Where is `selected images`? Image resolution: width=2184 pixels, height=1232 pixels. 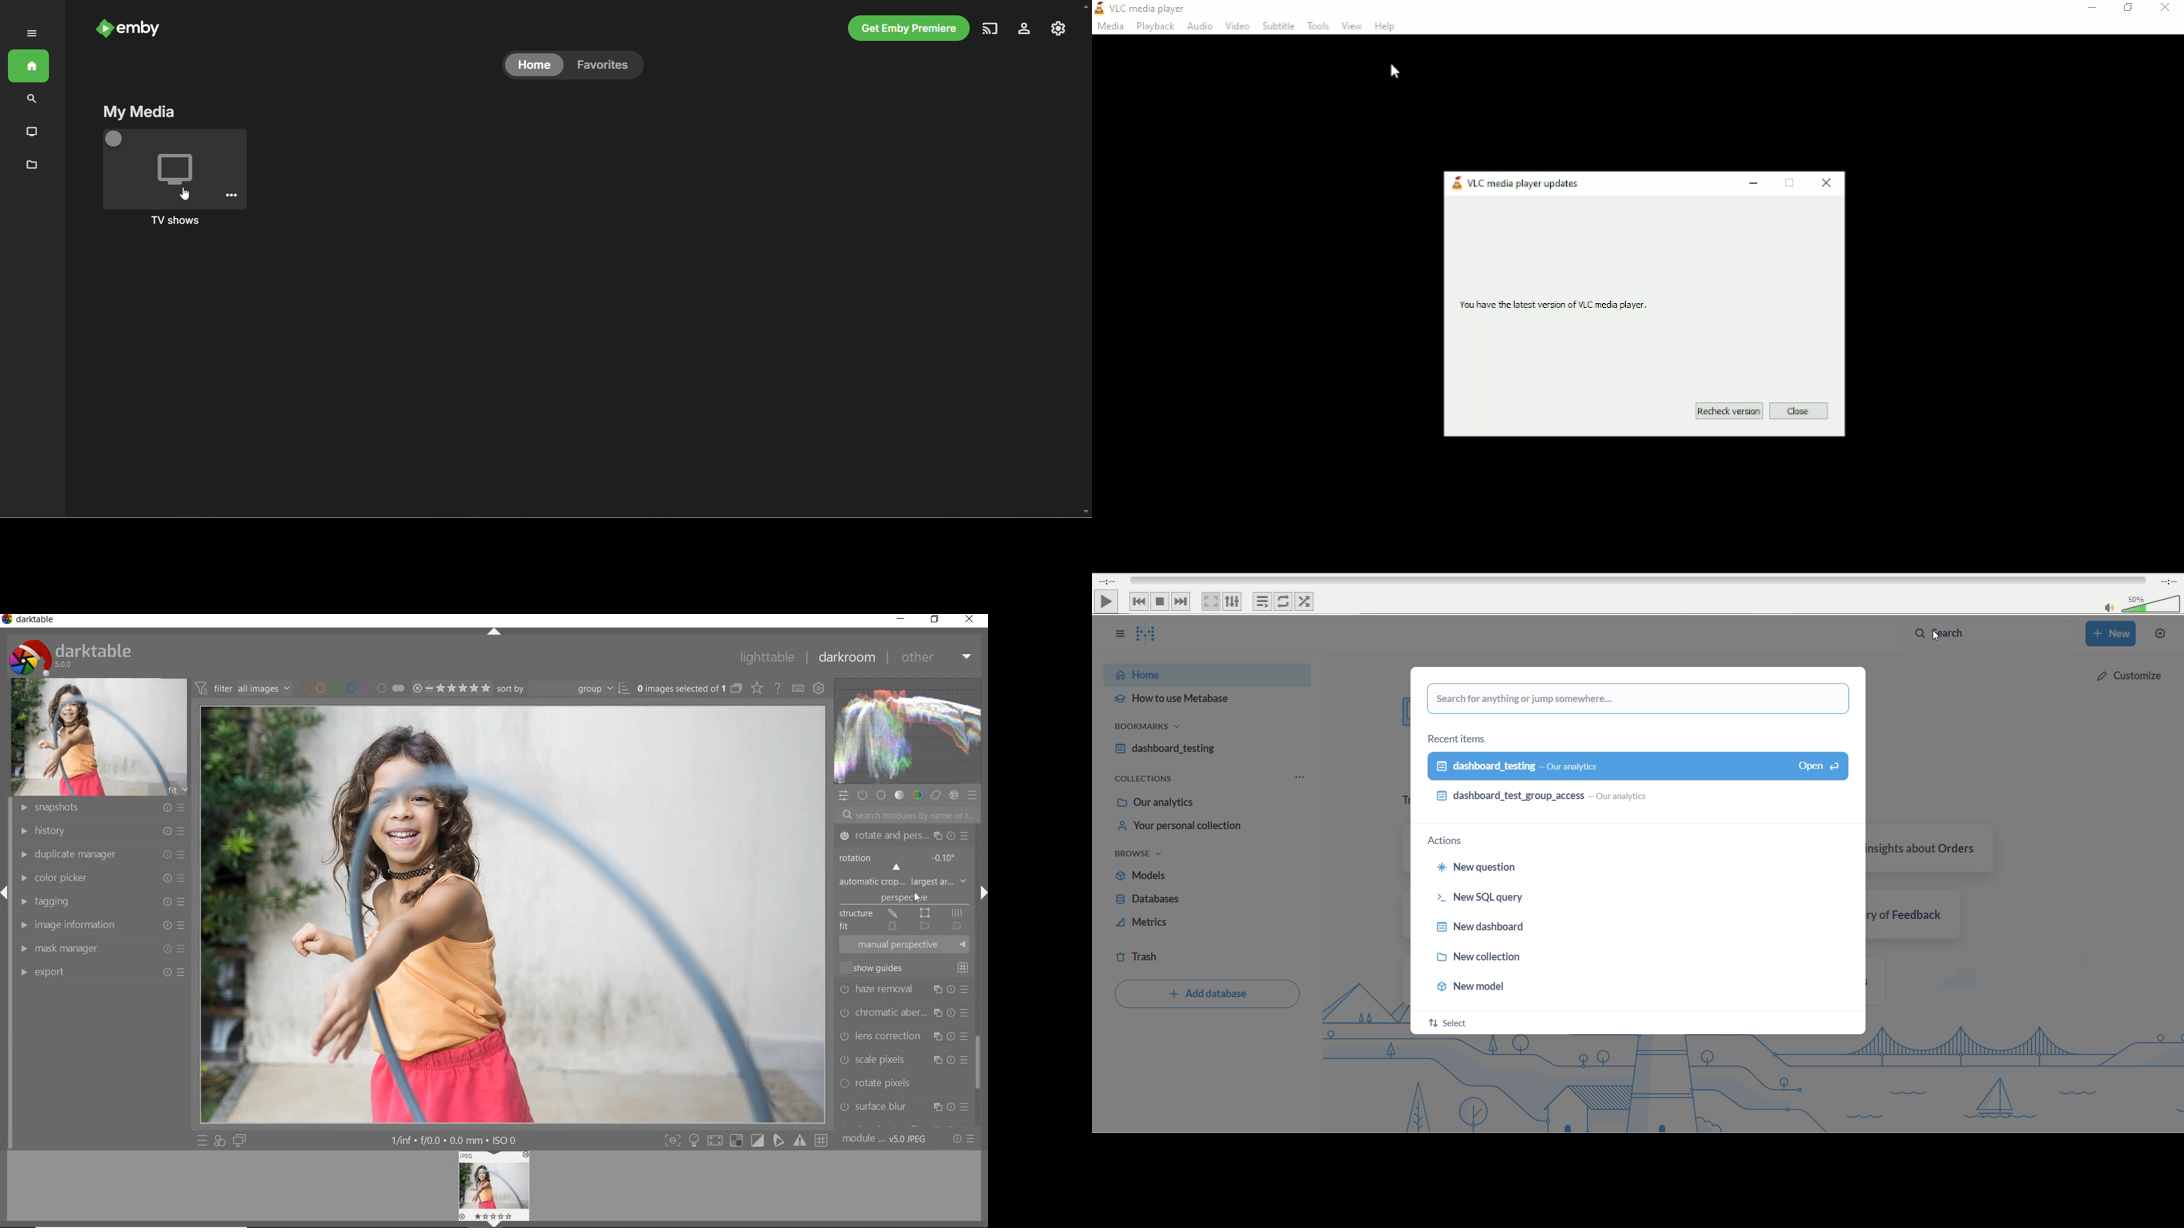
selected images is located at coordinates (682, 689).